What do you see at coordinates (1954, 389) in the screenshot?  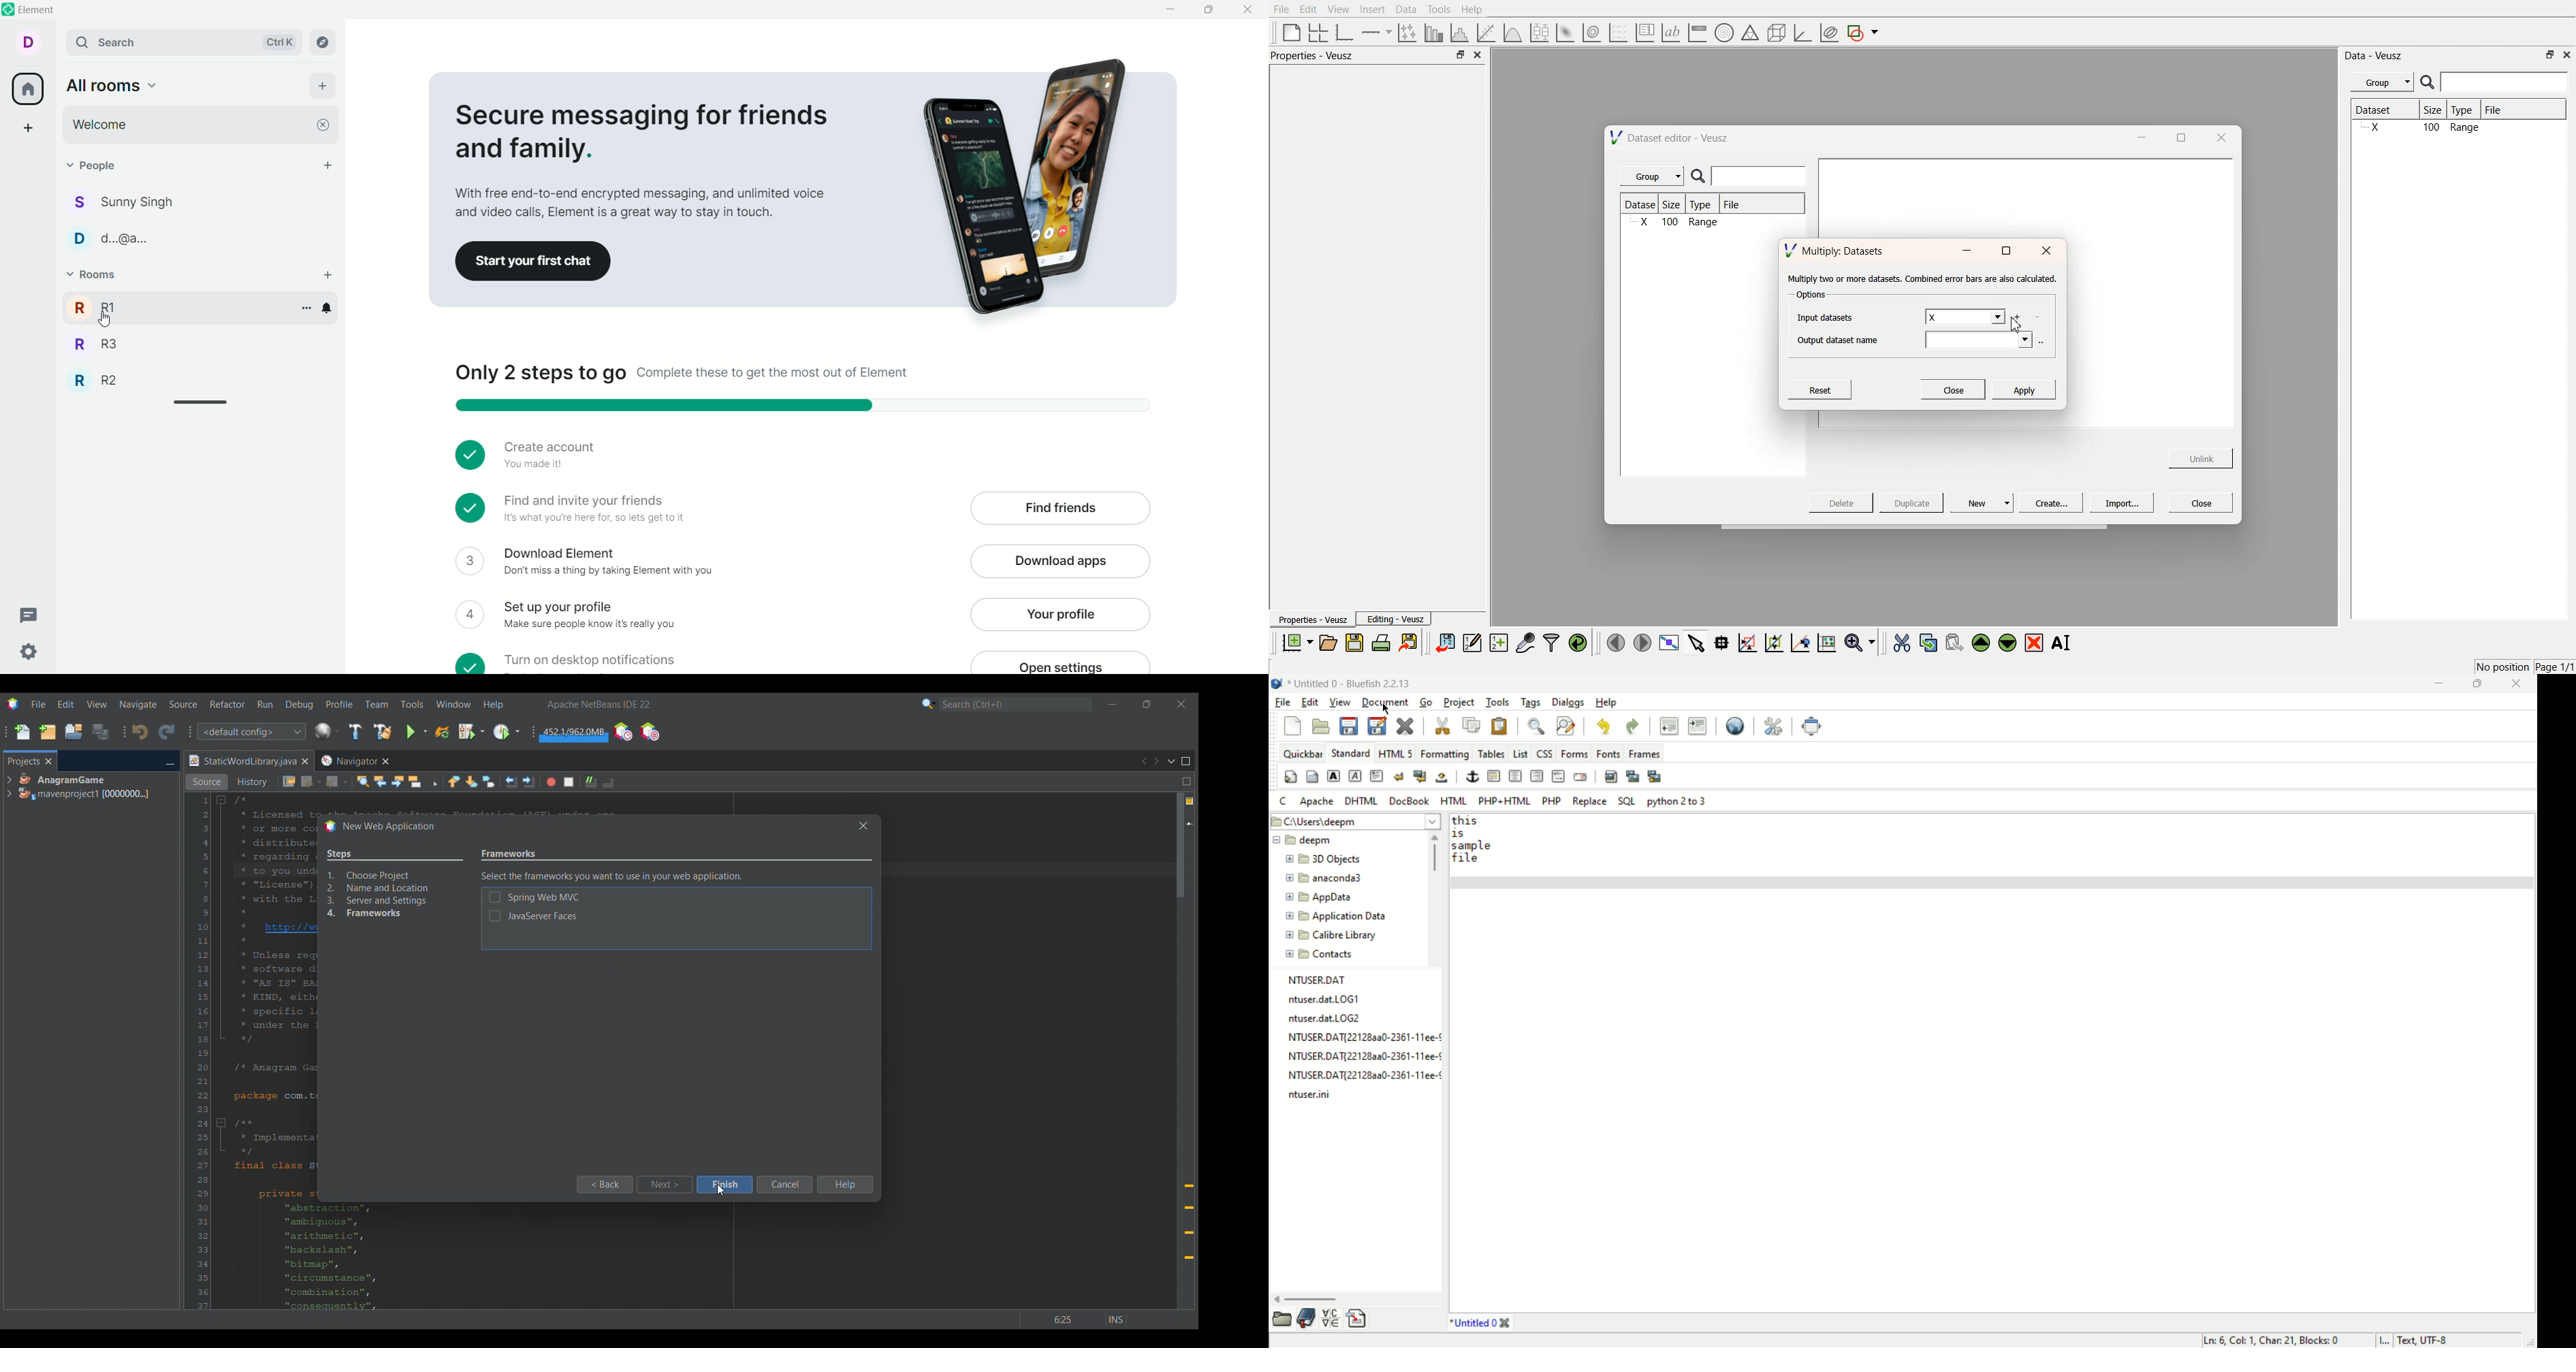 I see `Close.` at bounding box center [1954, 389].